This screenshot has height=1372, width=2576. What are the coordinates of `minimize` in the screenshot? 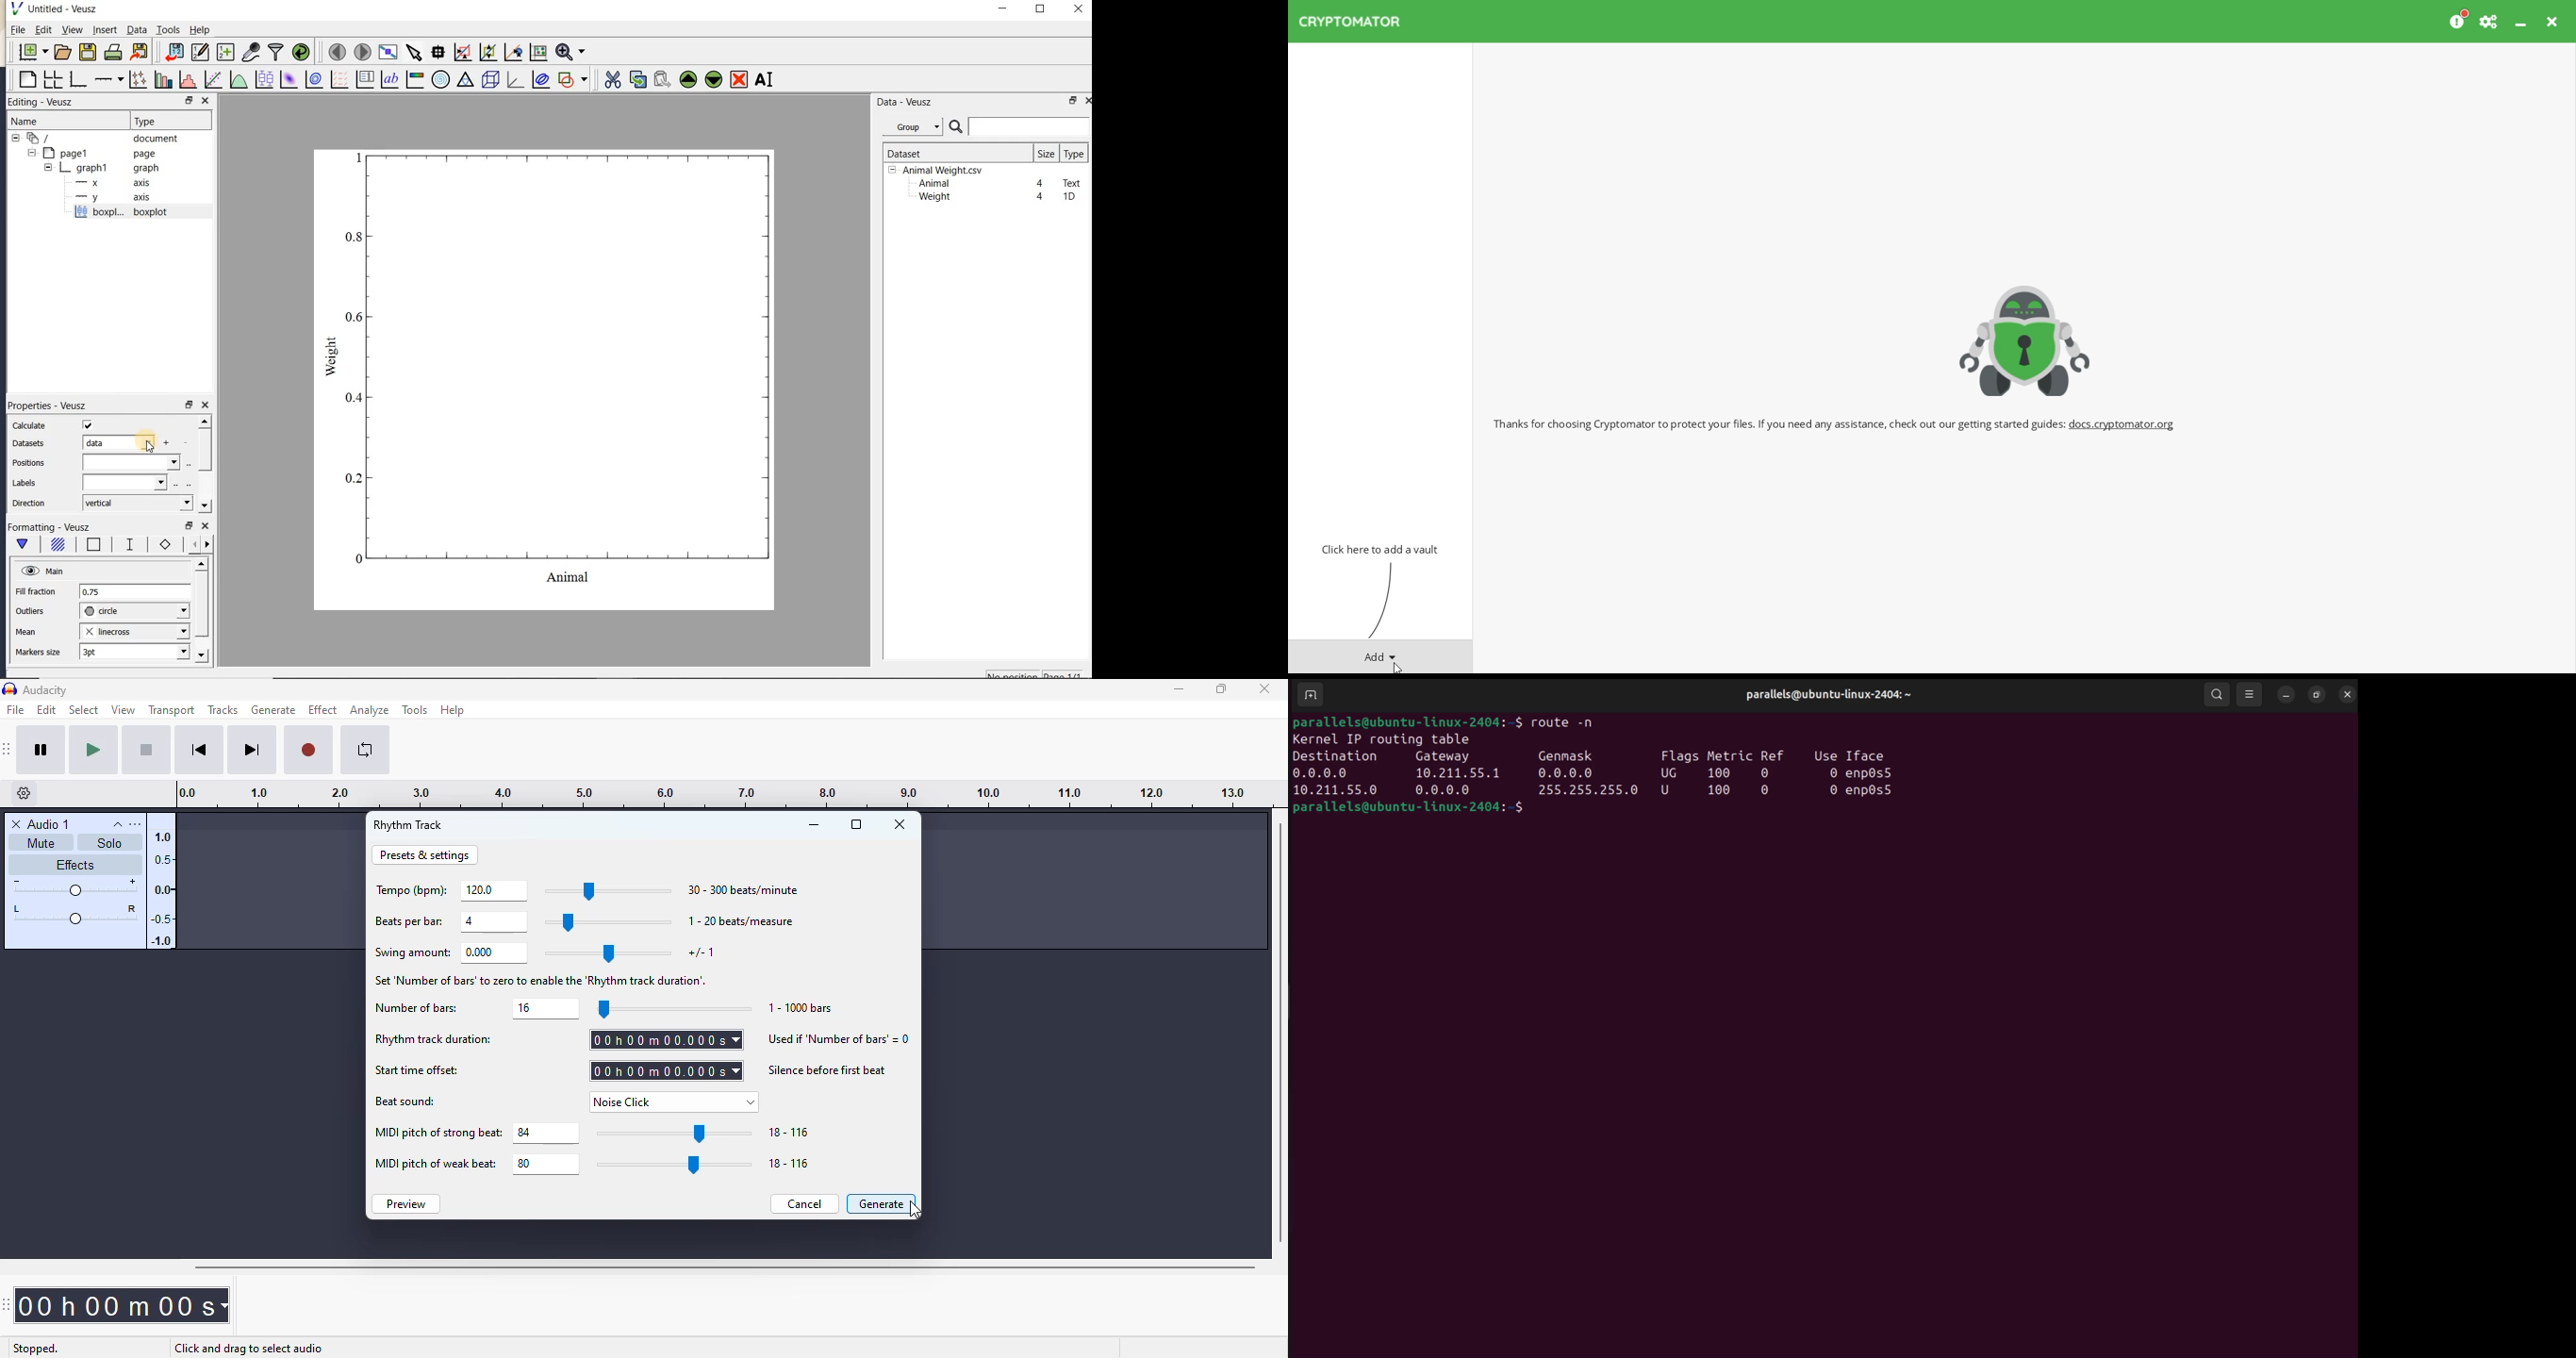 It's located at (813, 824).